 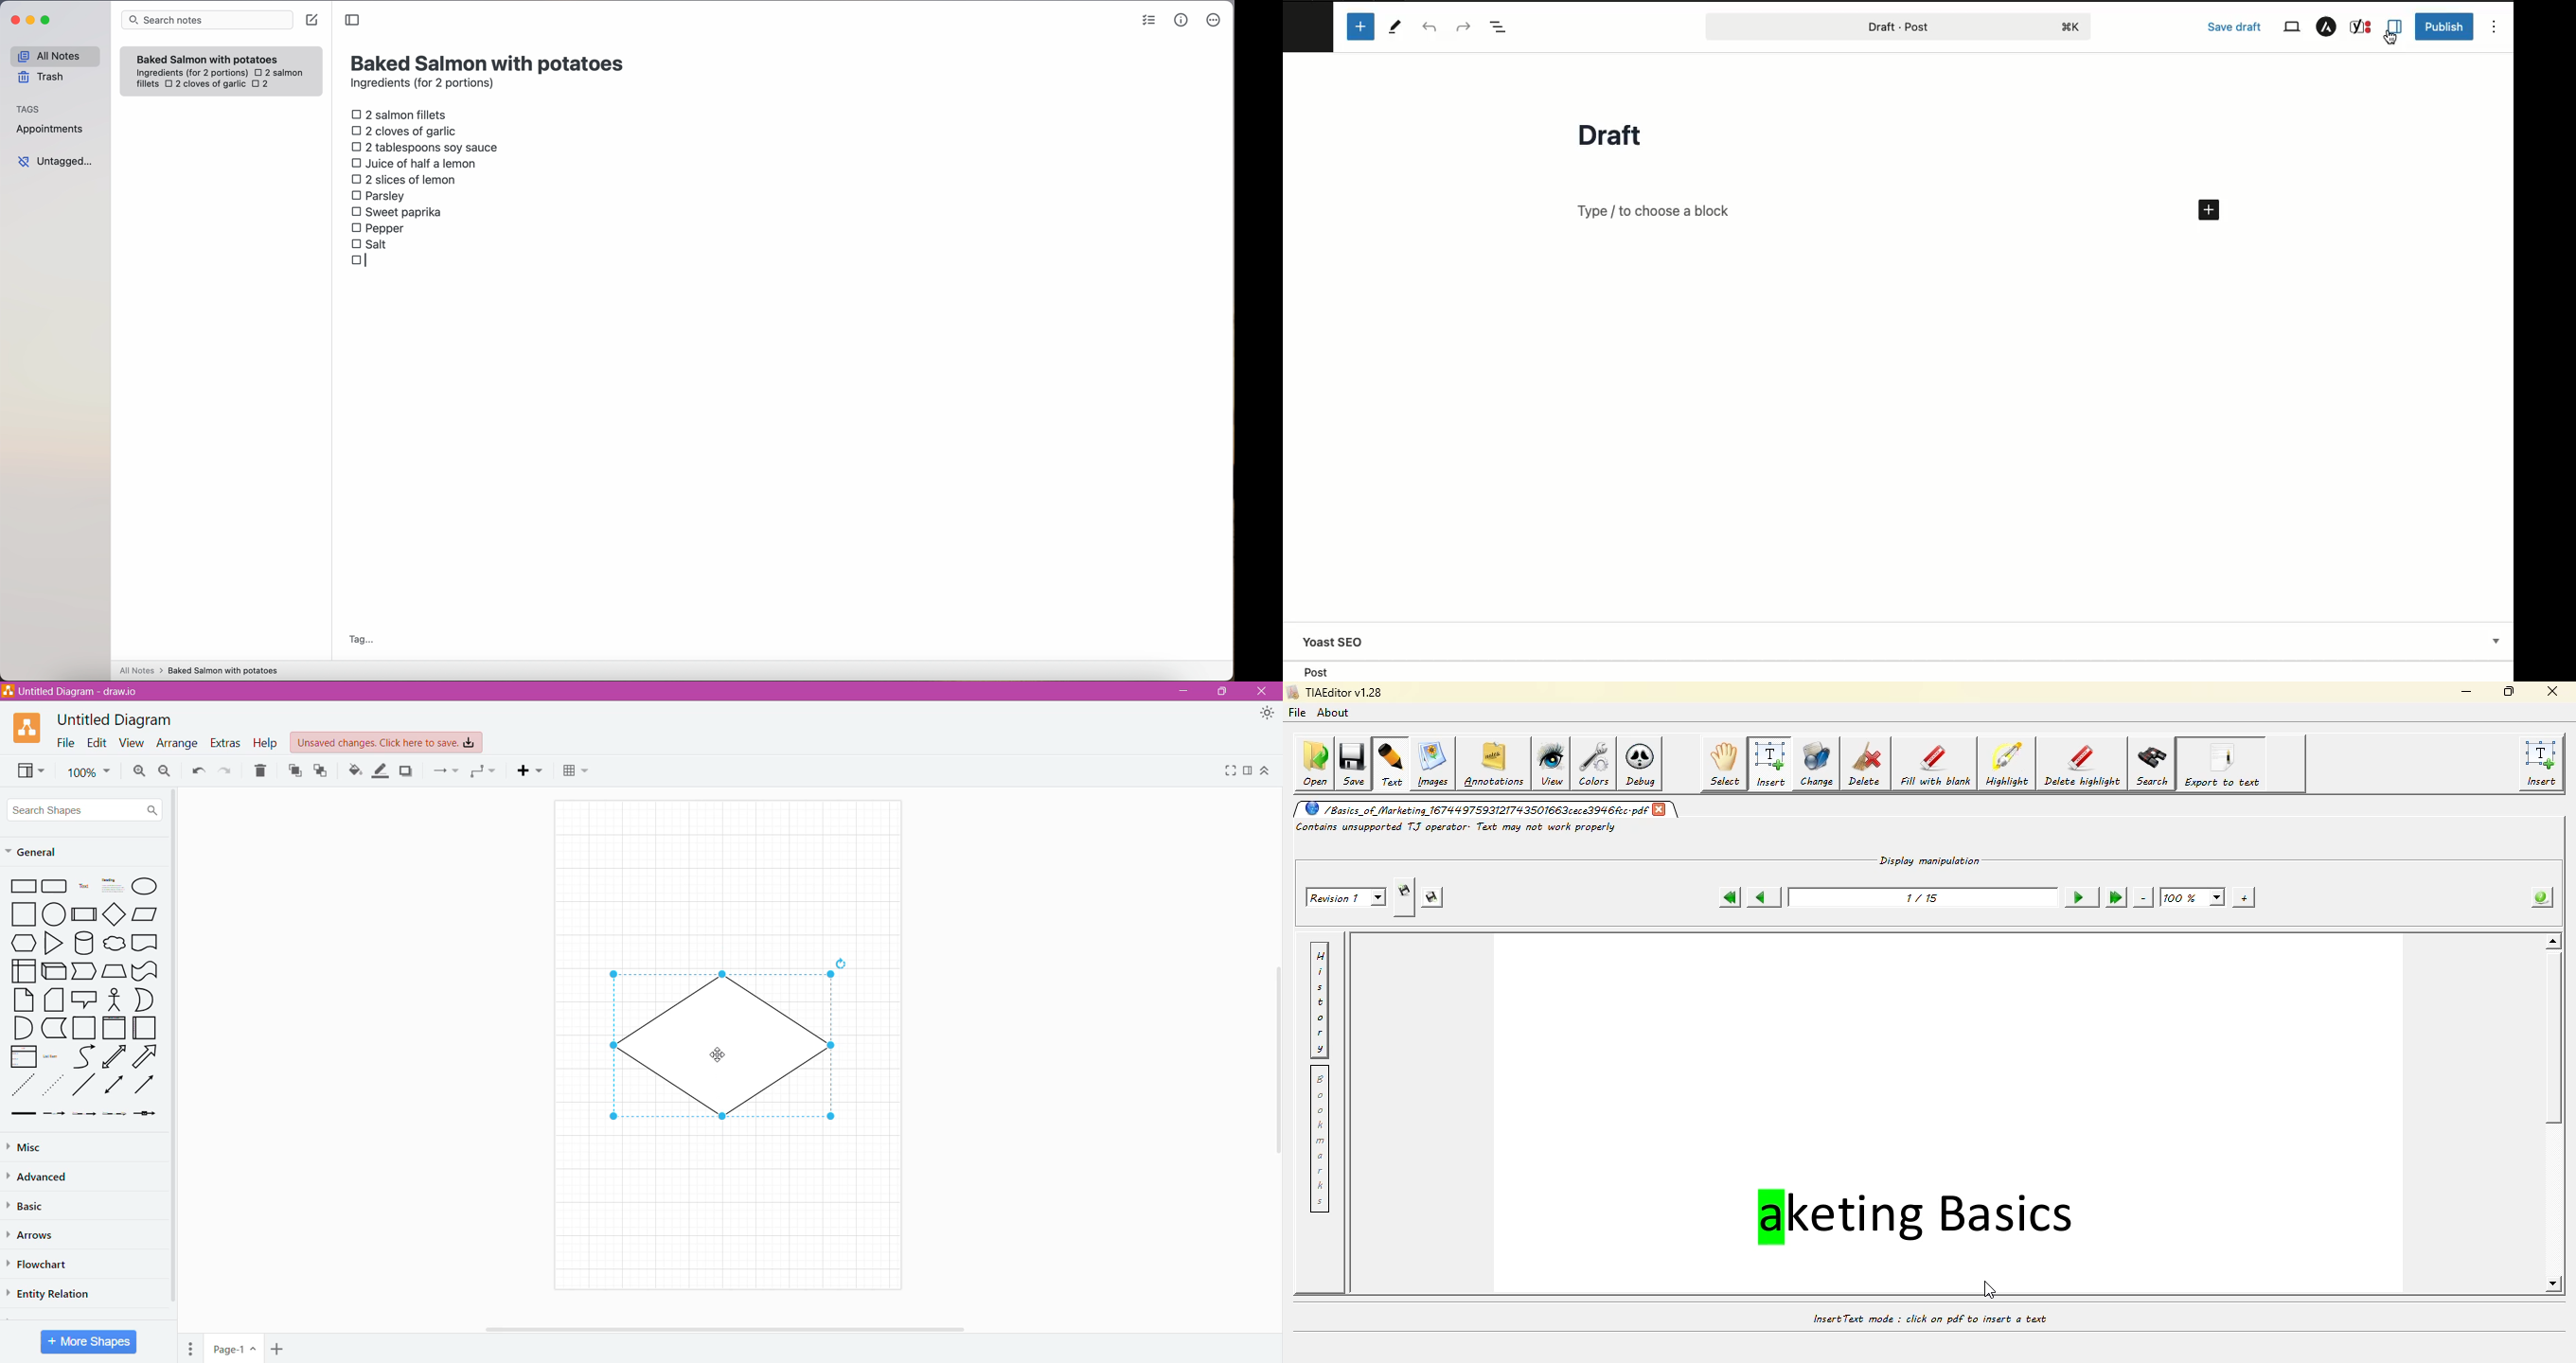 What do you see at coordinates (1817, 765) in the screenshot?
I see `change` at bounding box center [1817, 765].